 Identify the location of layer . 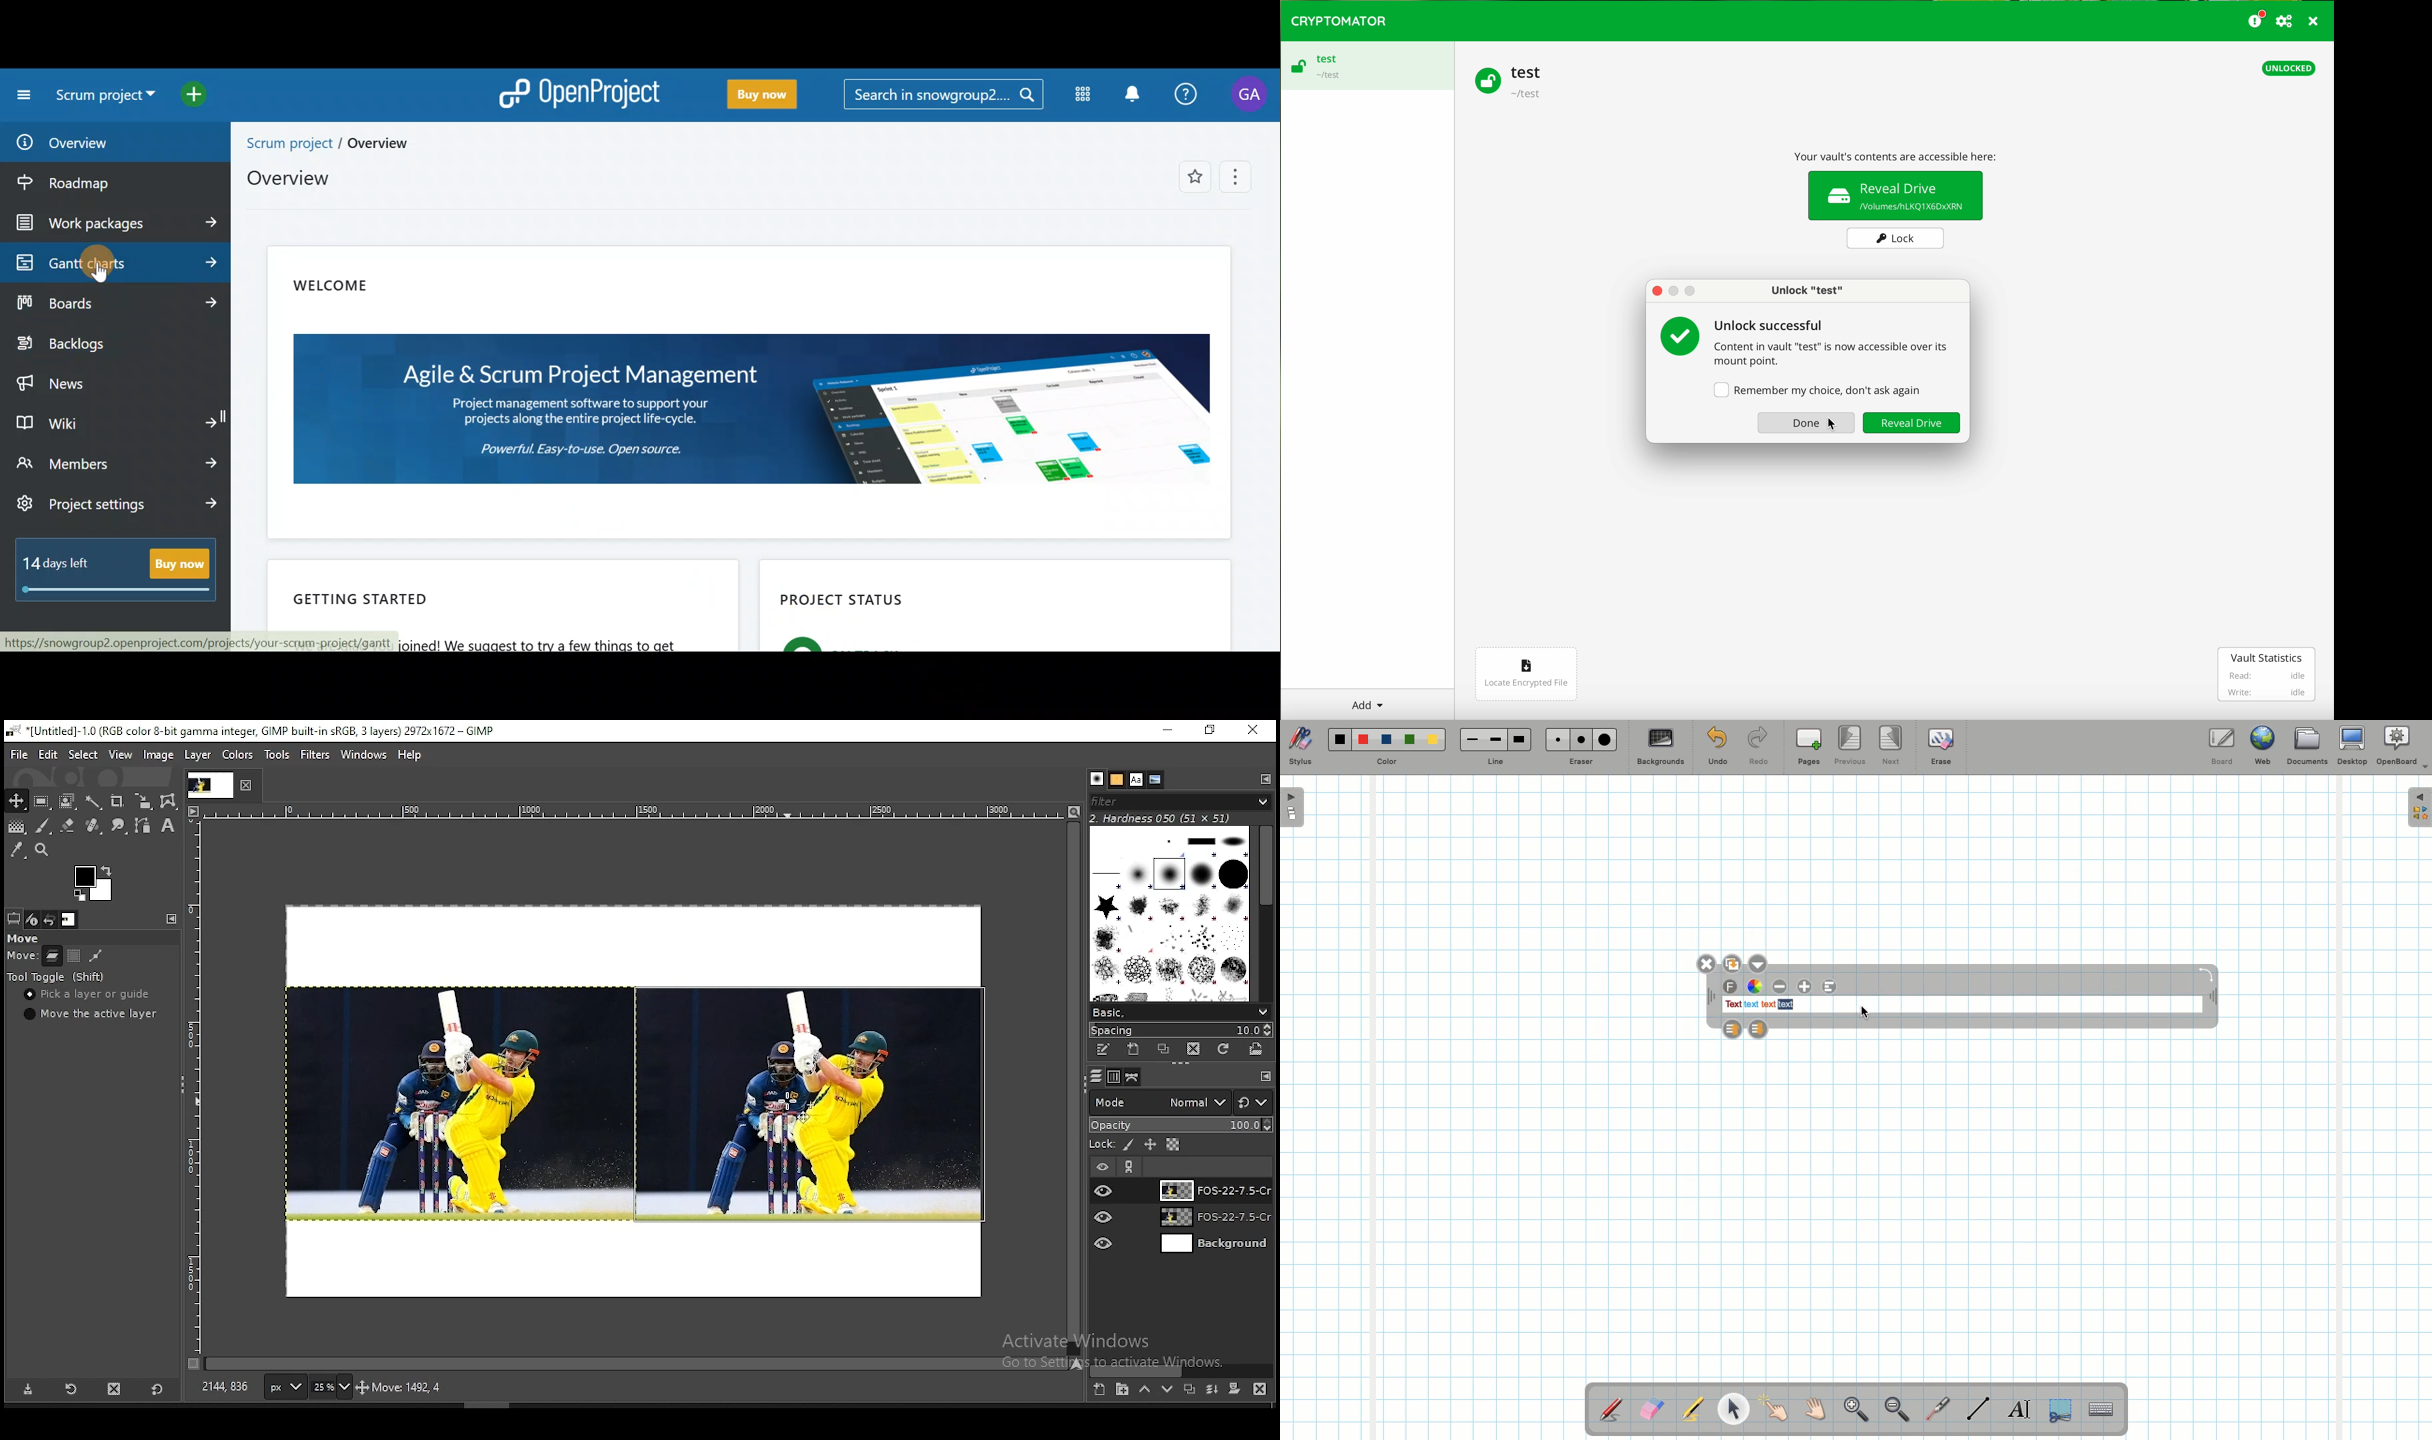
(1212, 1219).